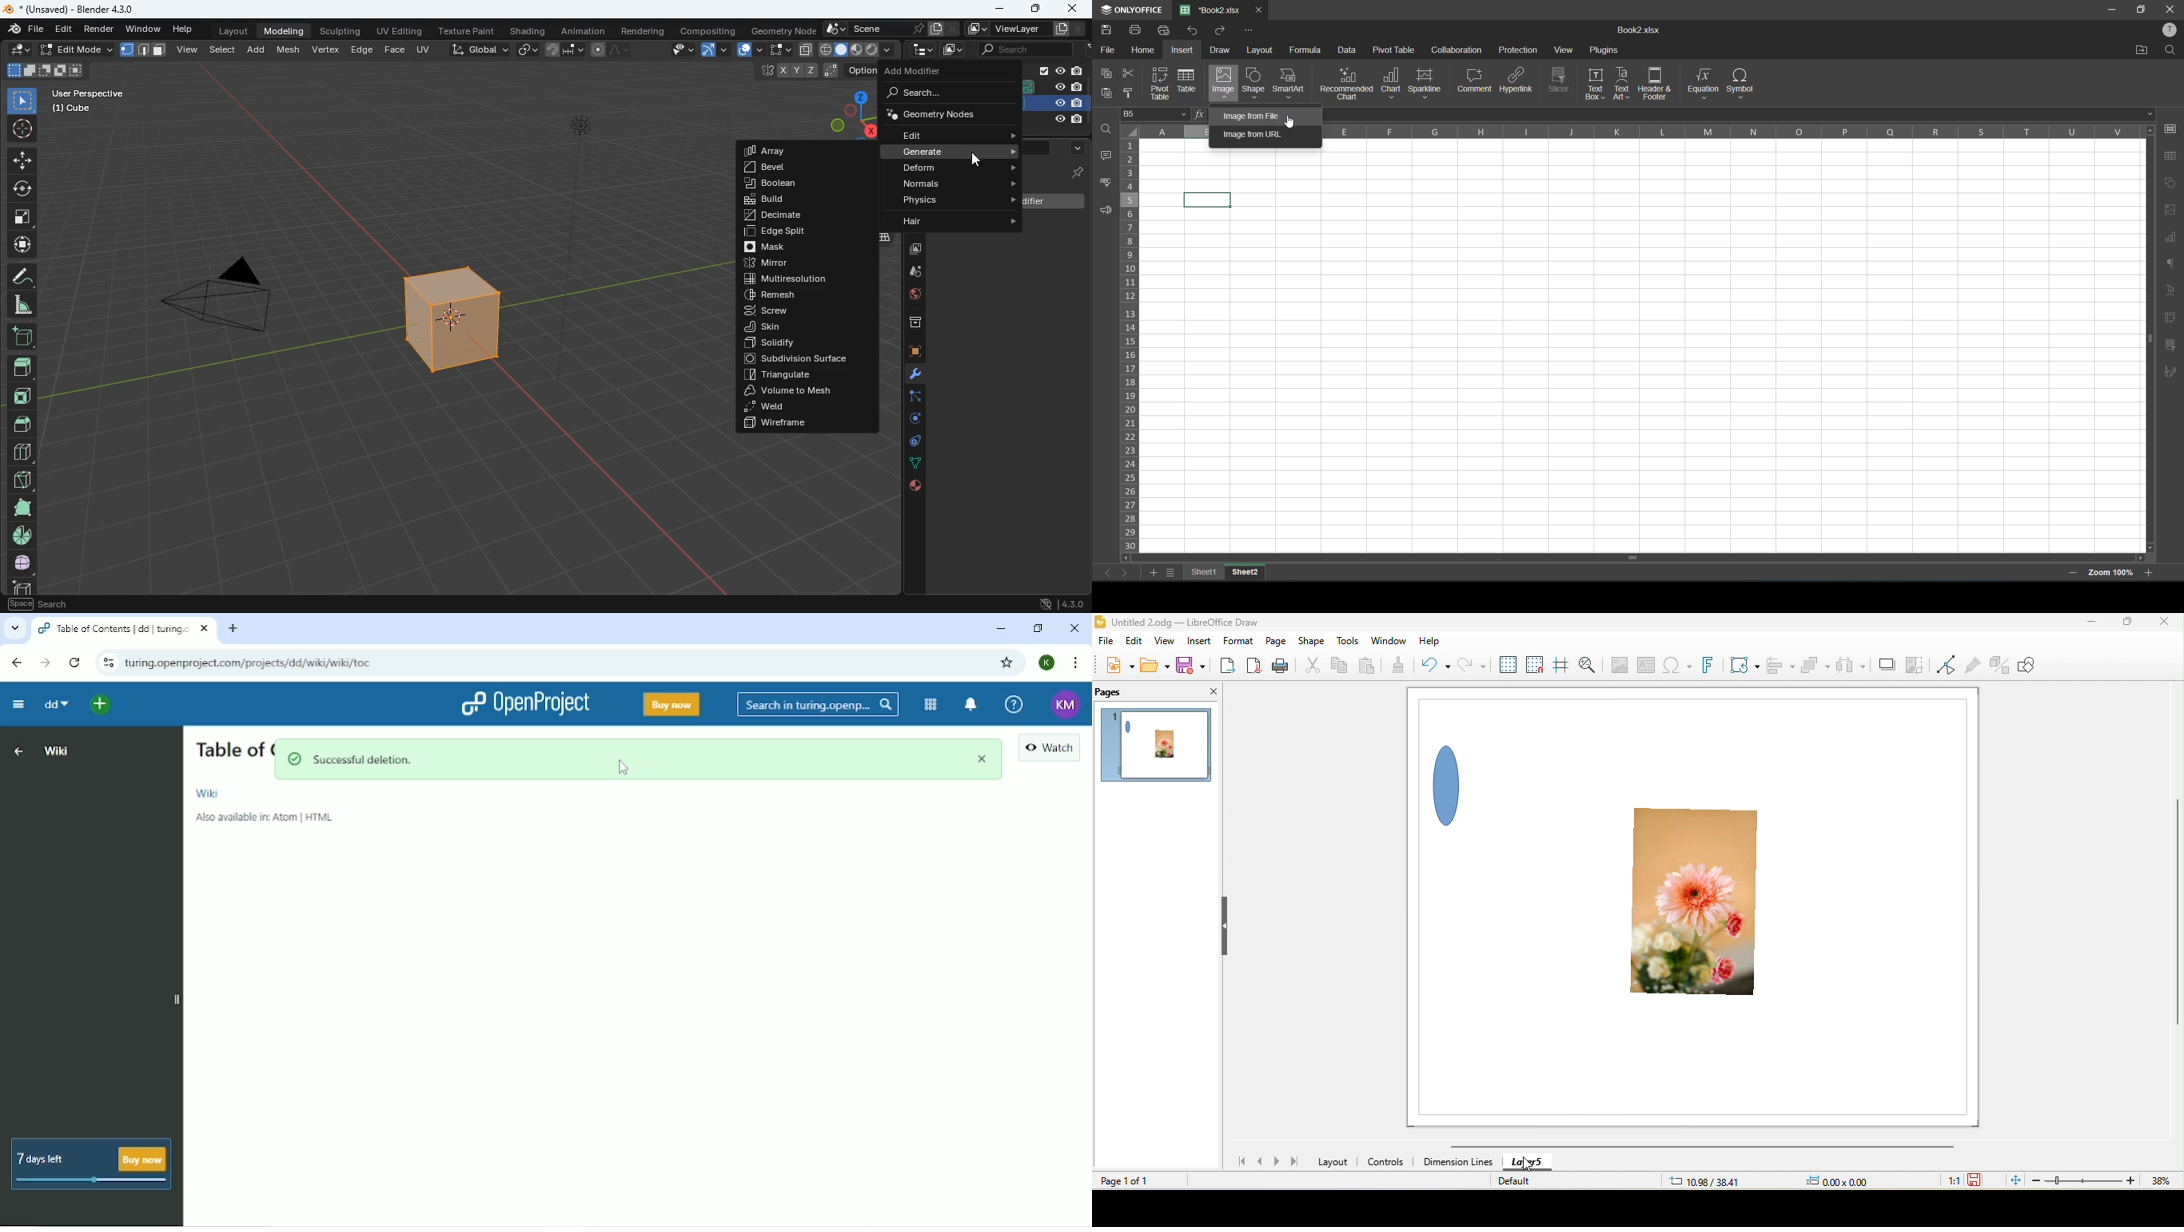  I want to click on feedback, so click(1107, 212).